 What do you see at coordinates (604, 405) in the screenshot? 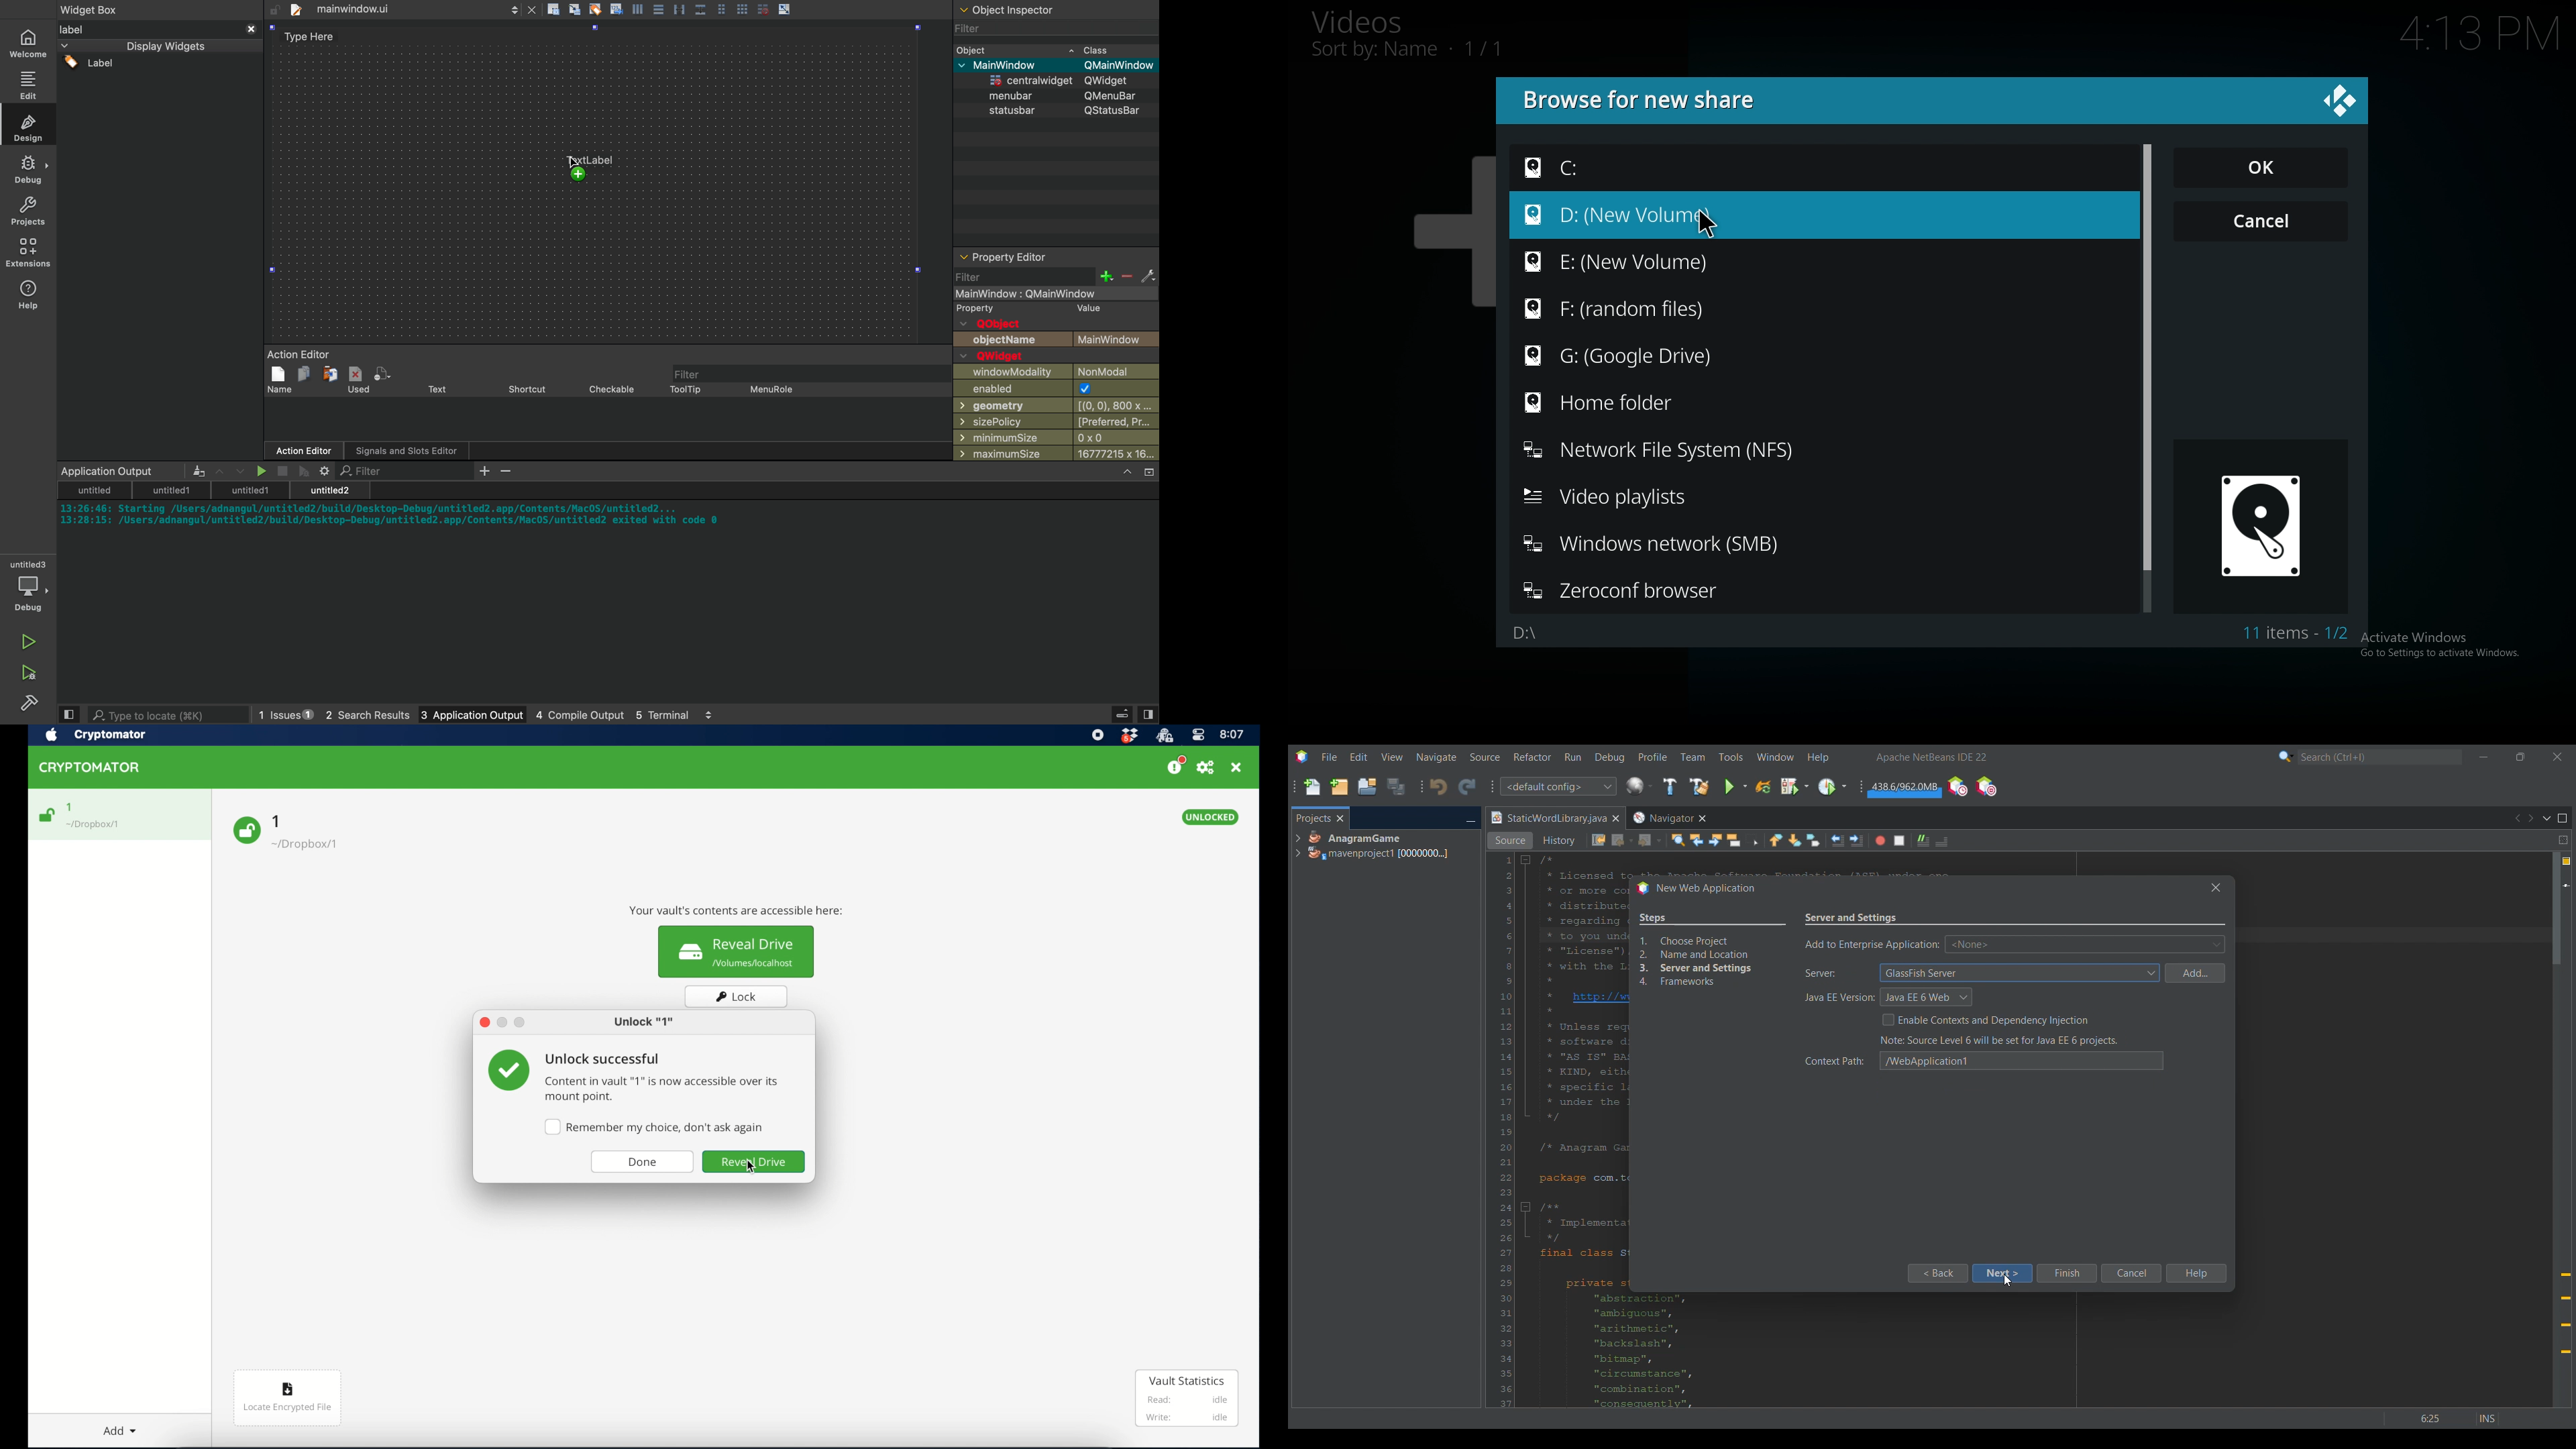
I see `action editor ` at bounding box center [604, 405].